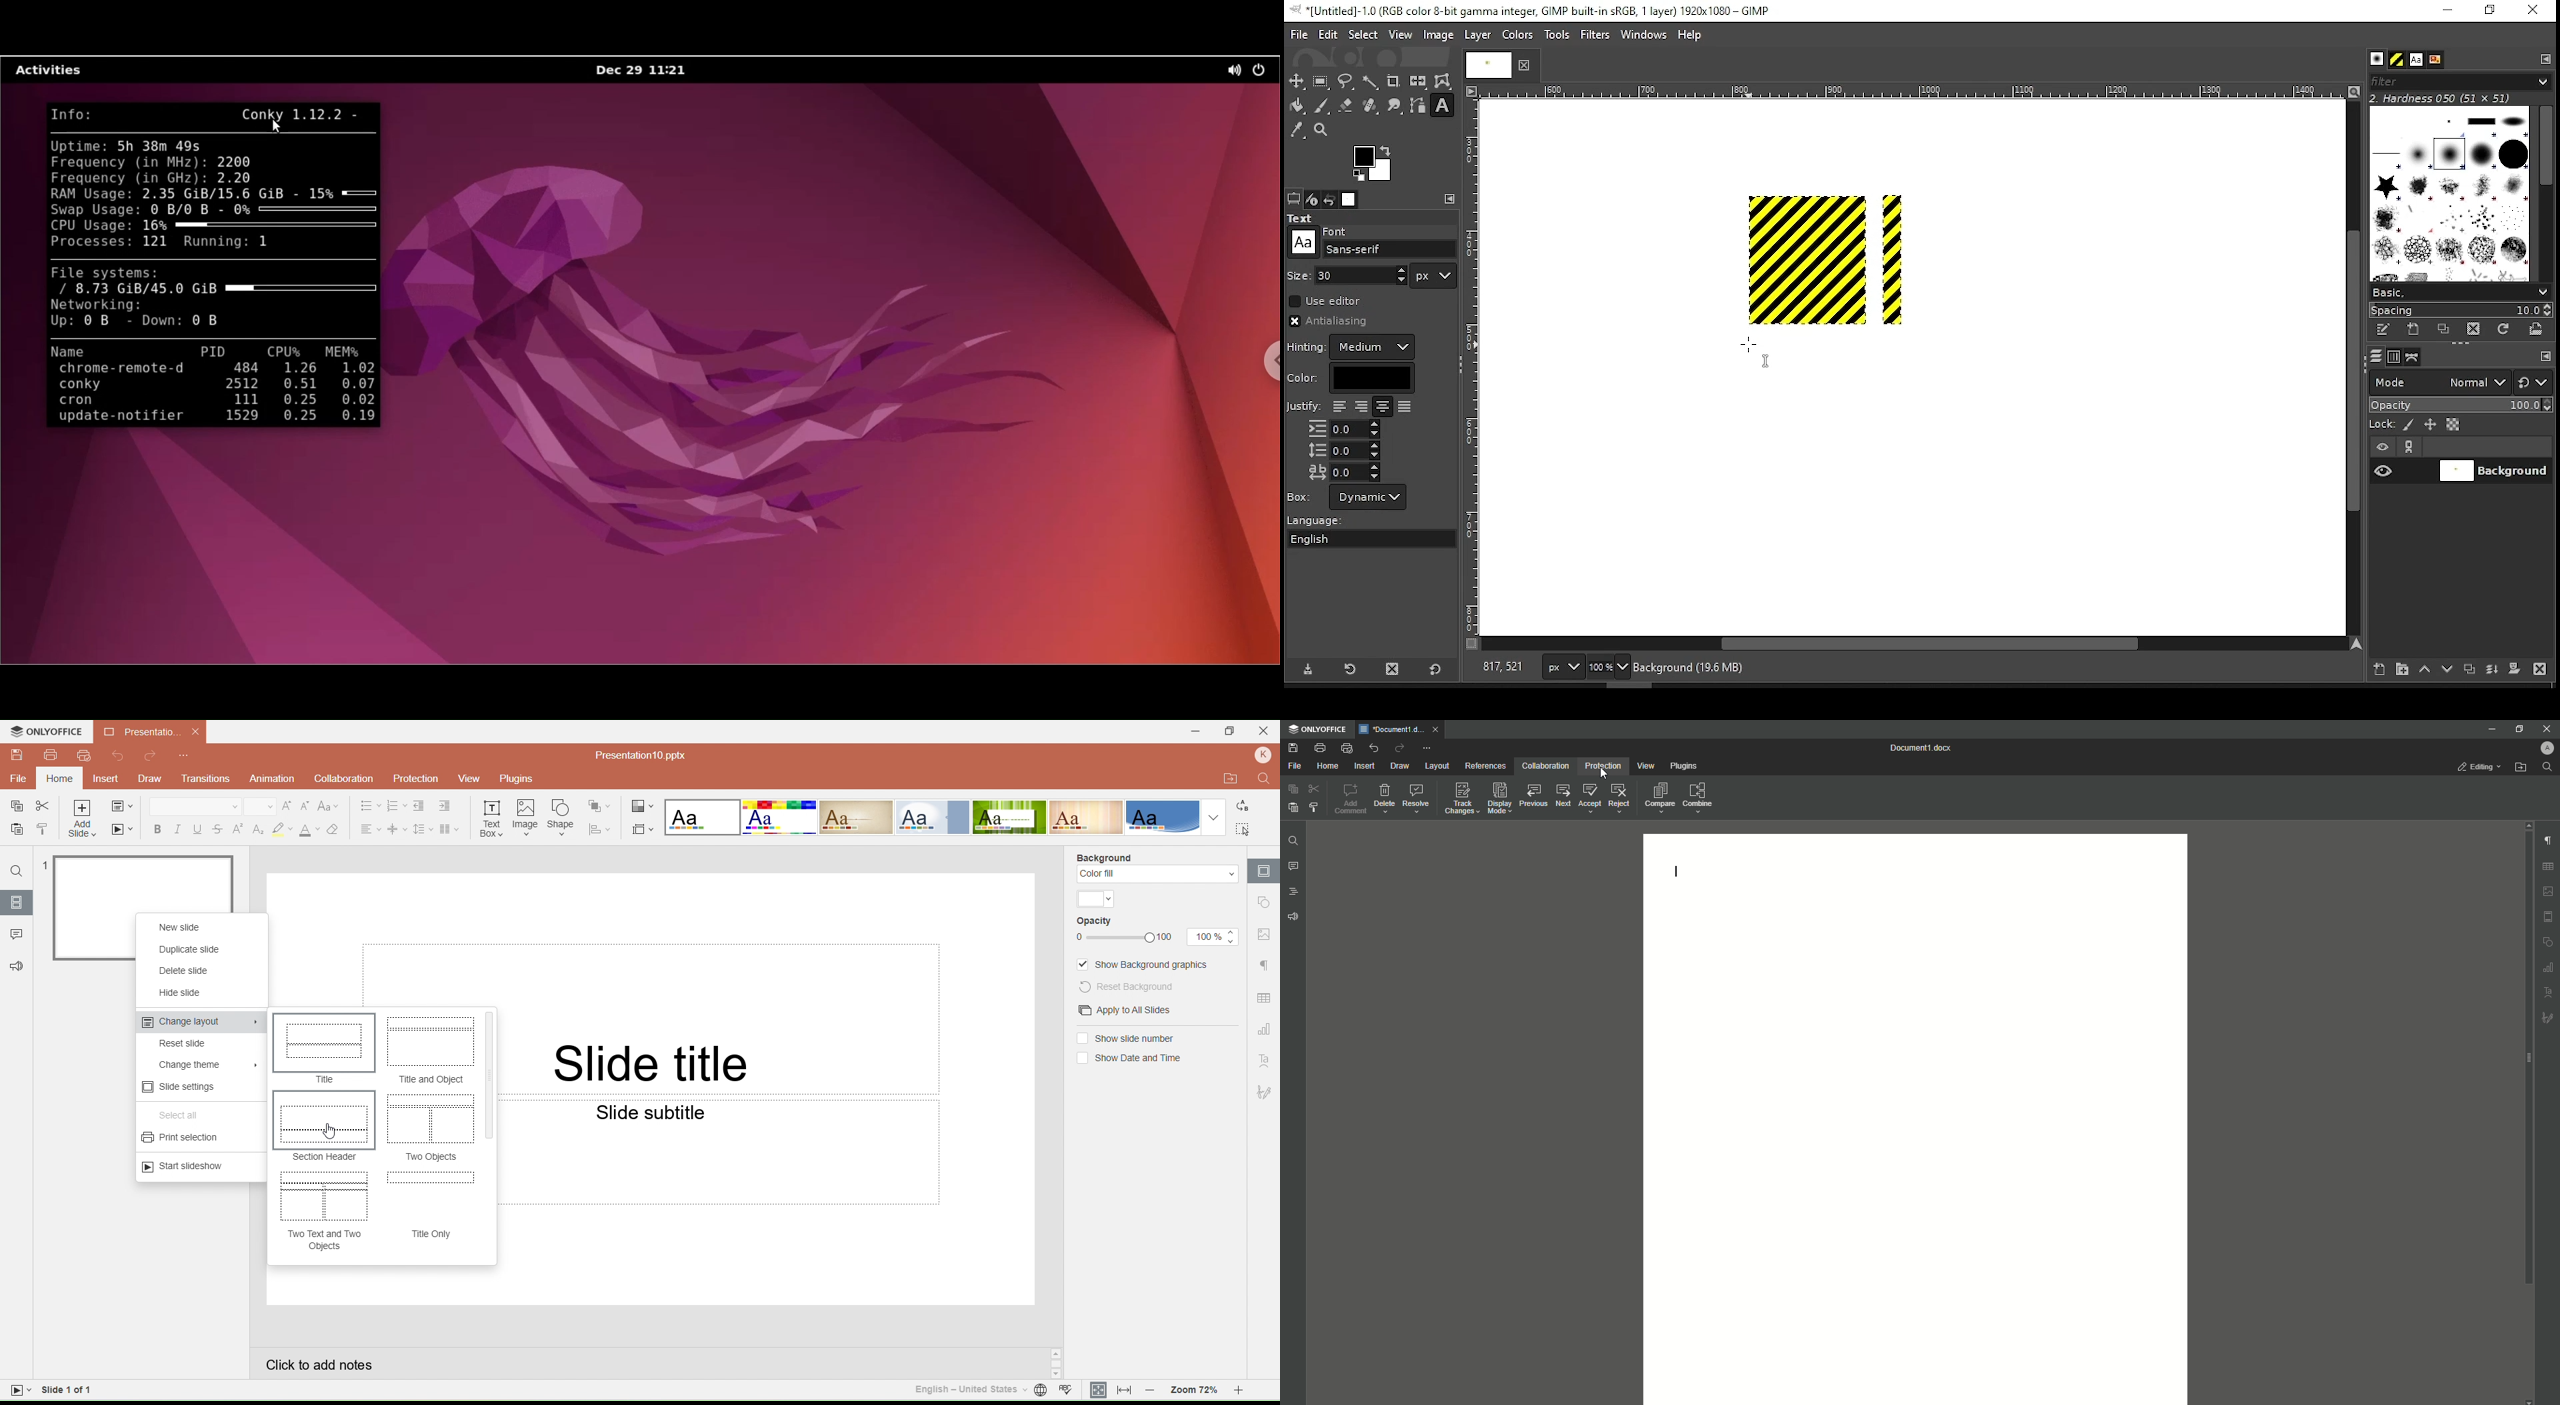 The height and width of the screenshot is (1428, 2576). Describe the element at coordinates (1265, 1091) in the screenshot. I see `Signature setting` at that location.